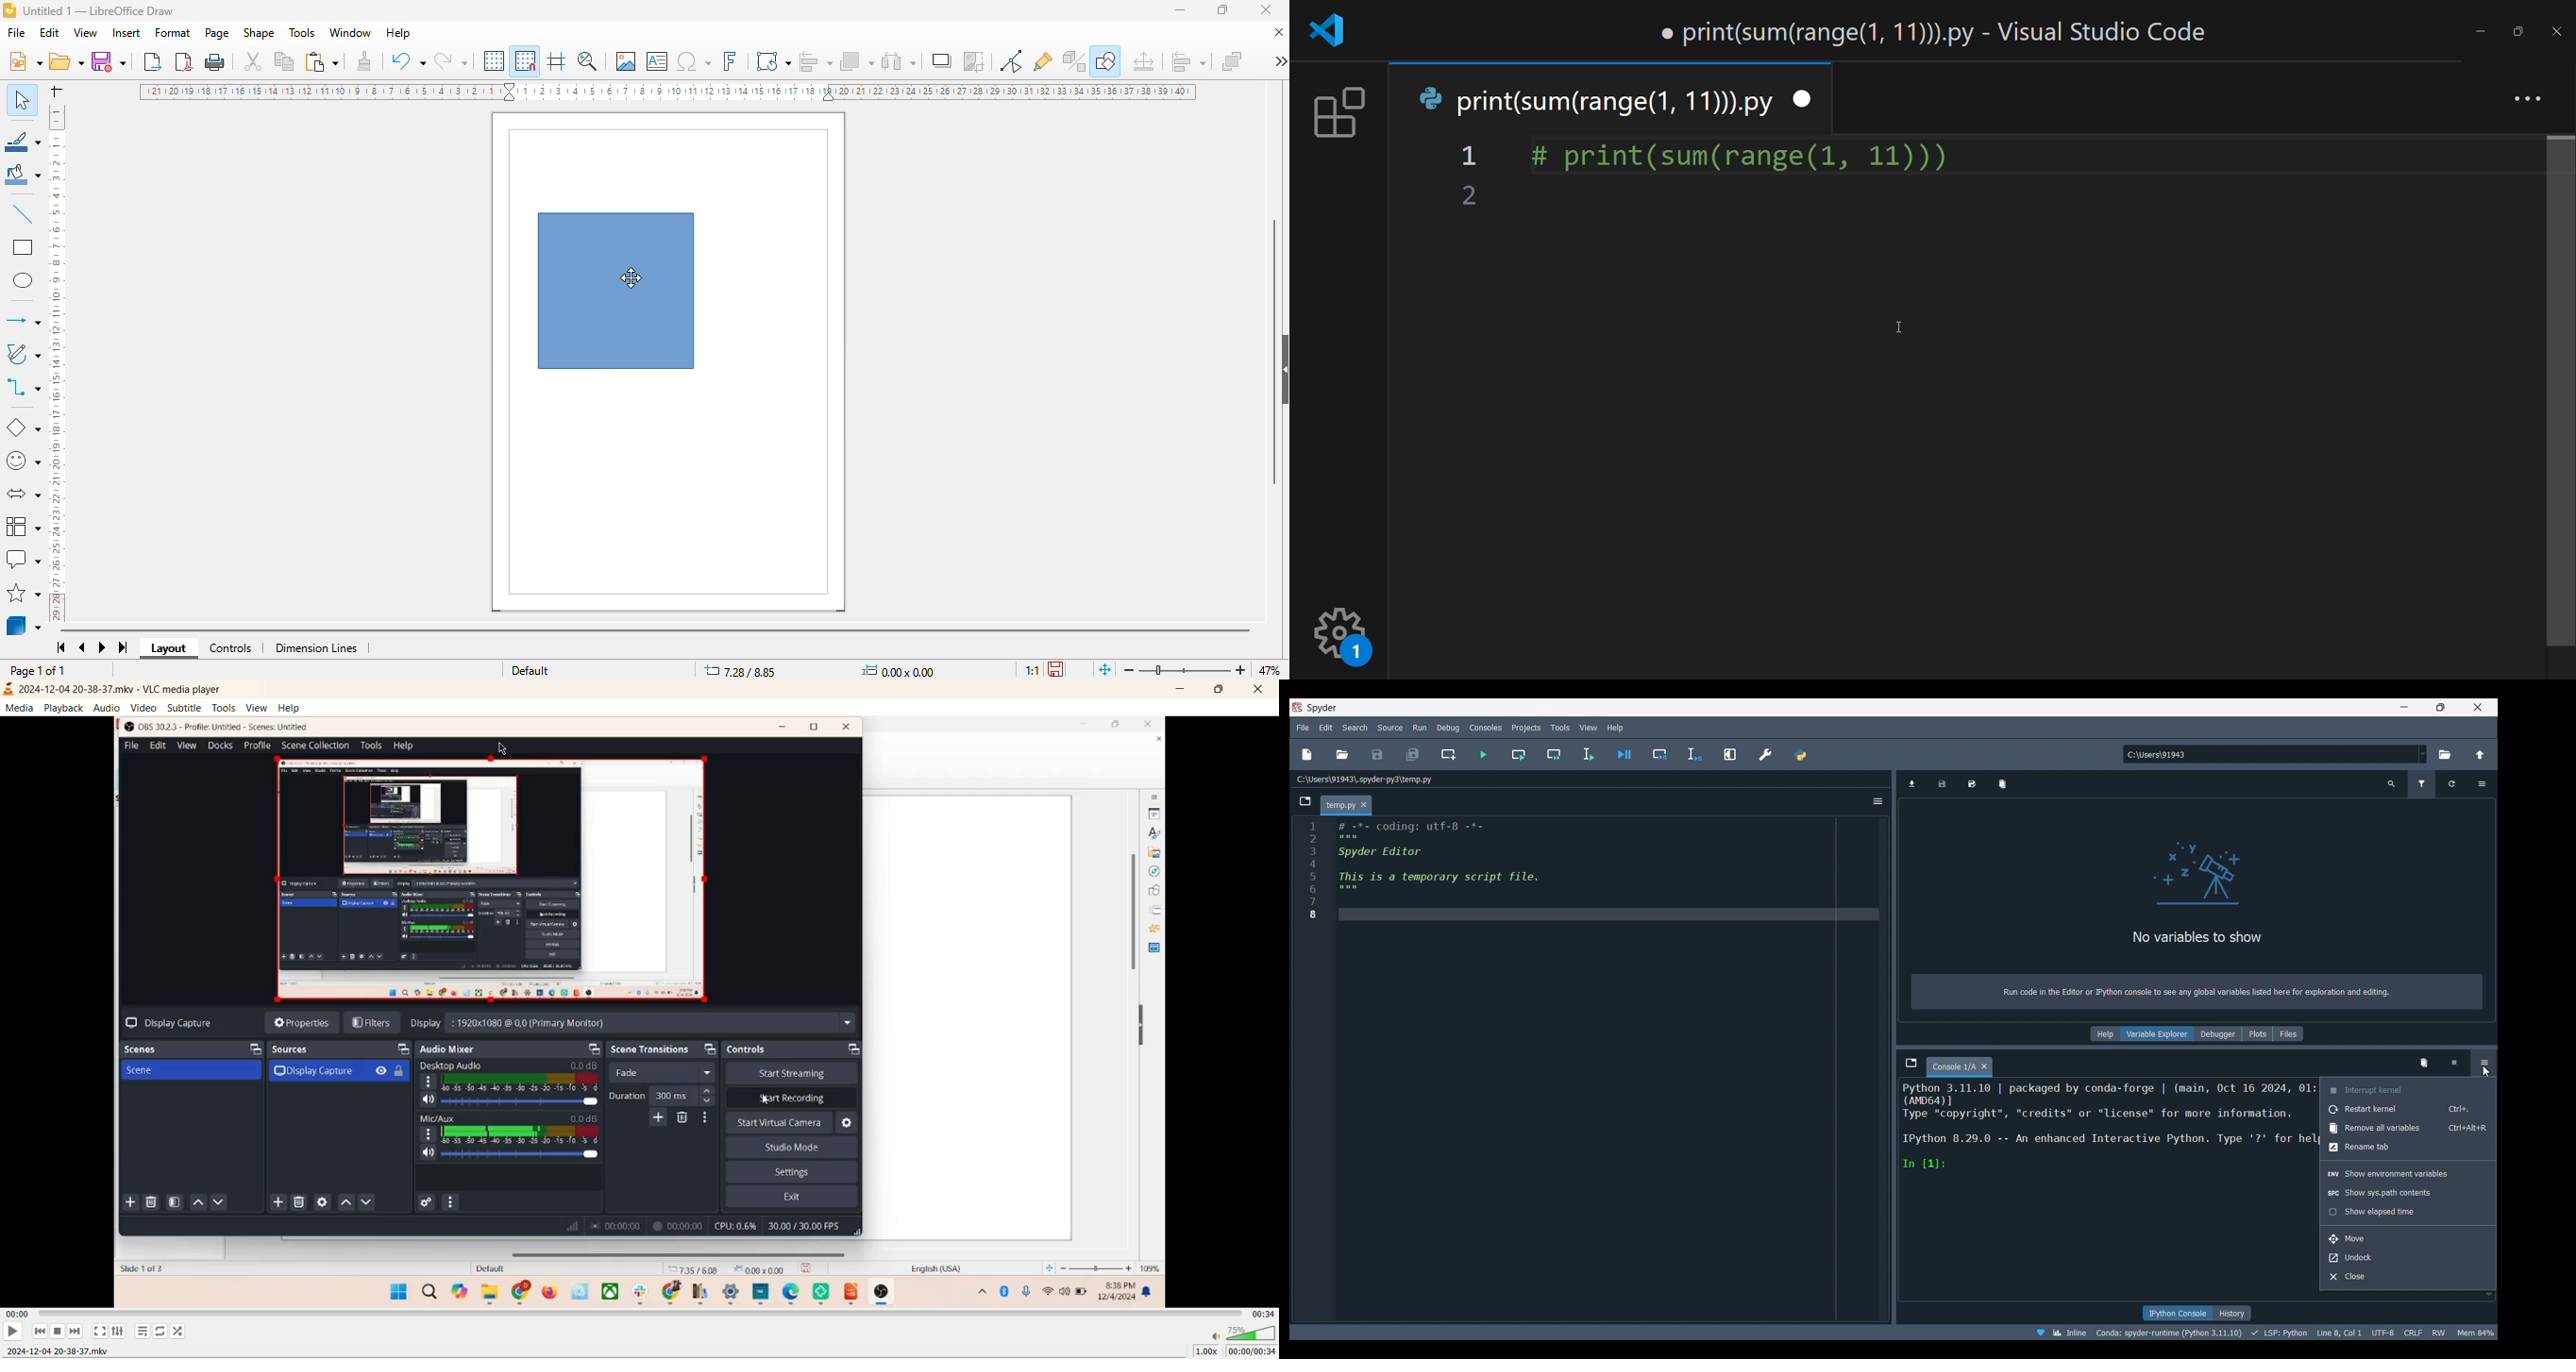 Image resolution: width=2576 pixels, height=1372 pixels. Describe the element at coordinates (1413, 754) in the screenshot. I see `Save all files` at that location.